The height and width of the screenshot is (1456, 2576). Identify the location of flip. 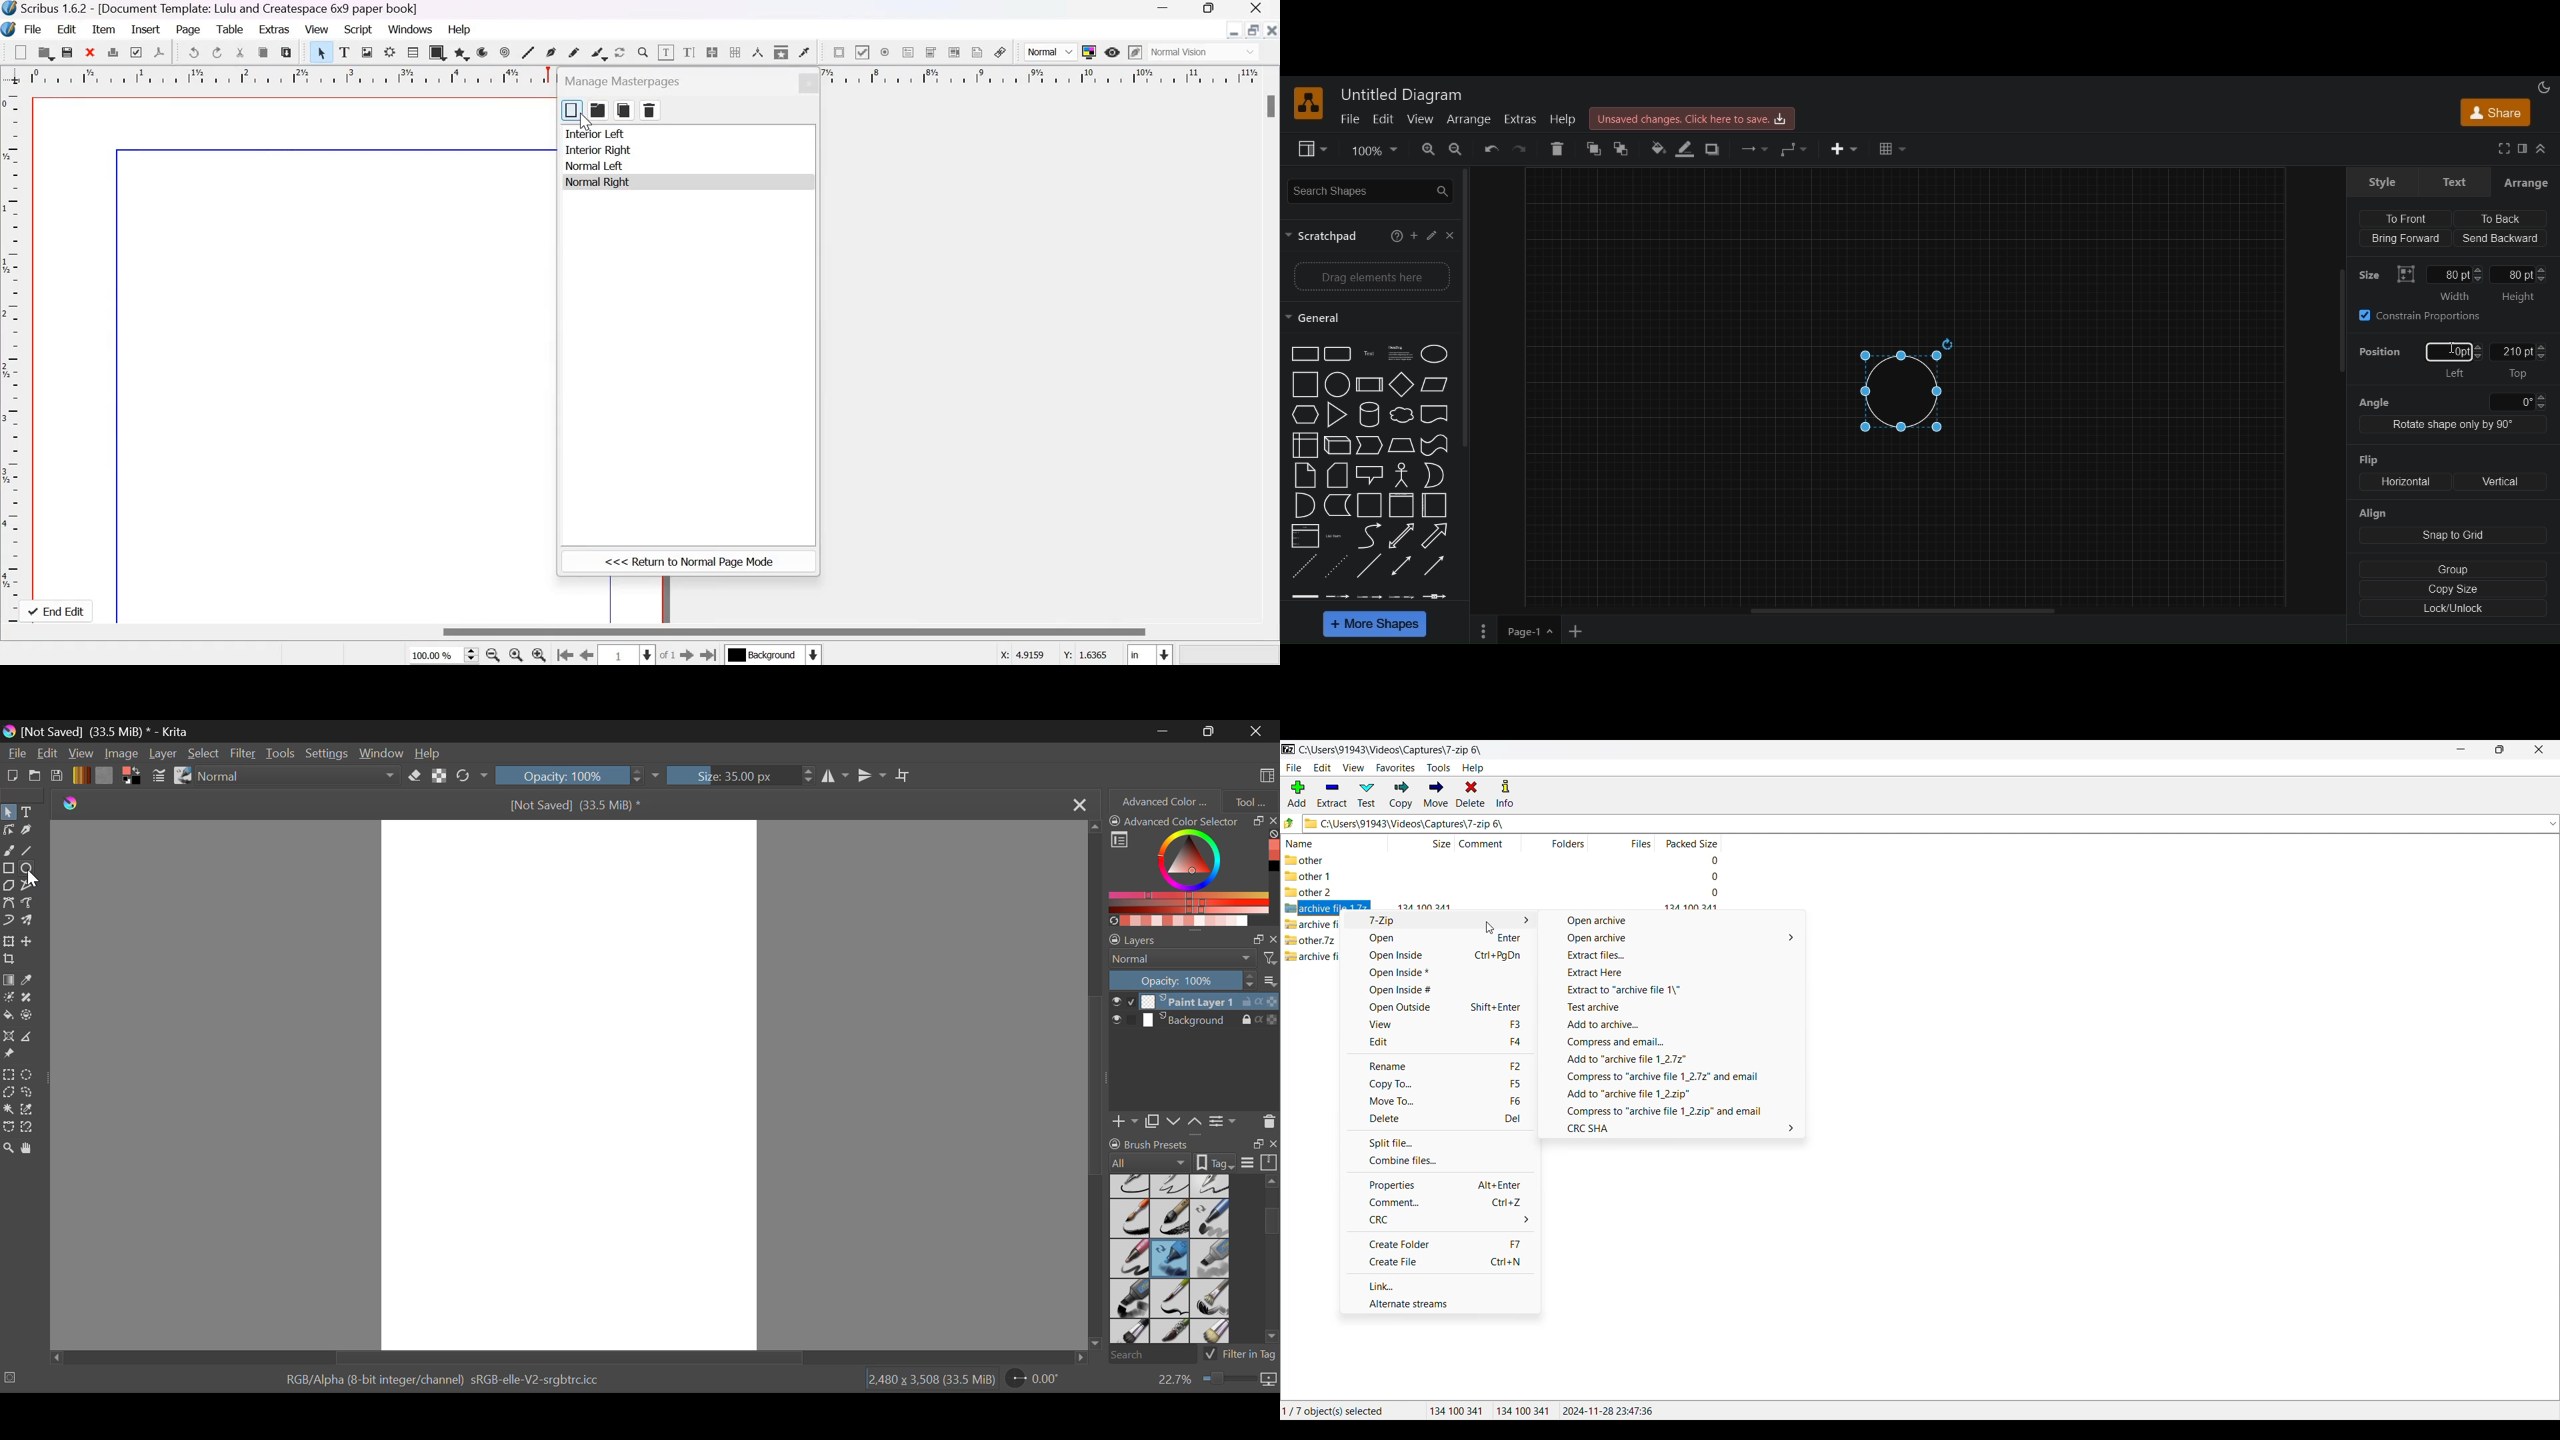
(2364, 460).